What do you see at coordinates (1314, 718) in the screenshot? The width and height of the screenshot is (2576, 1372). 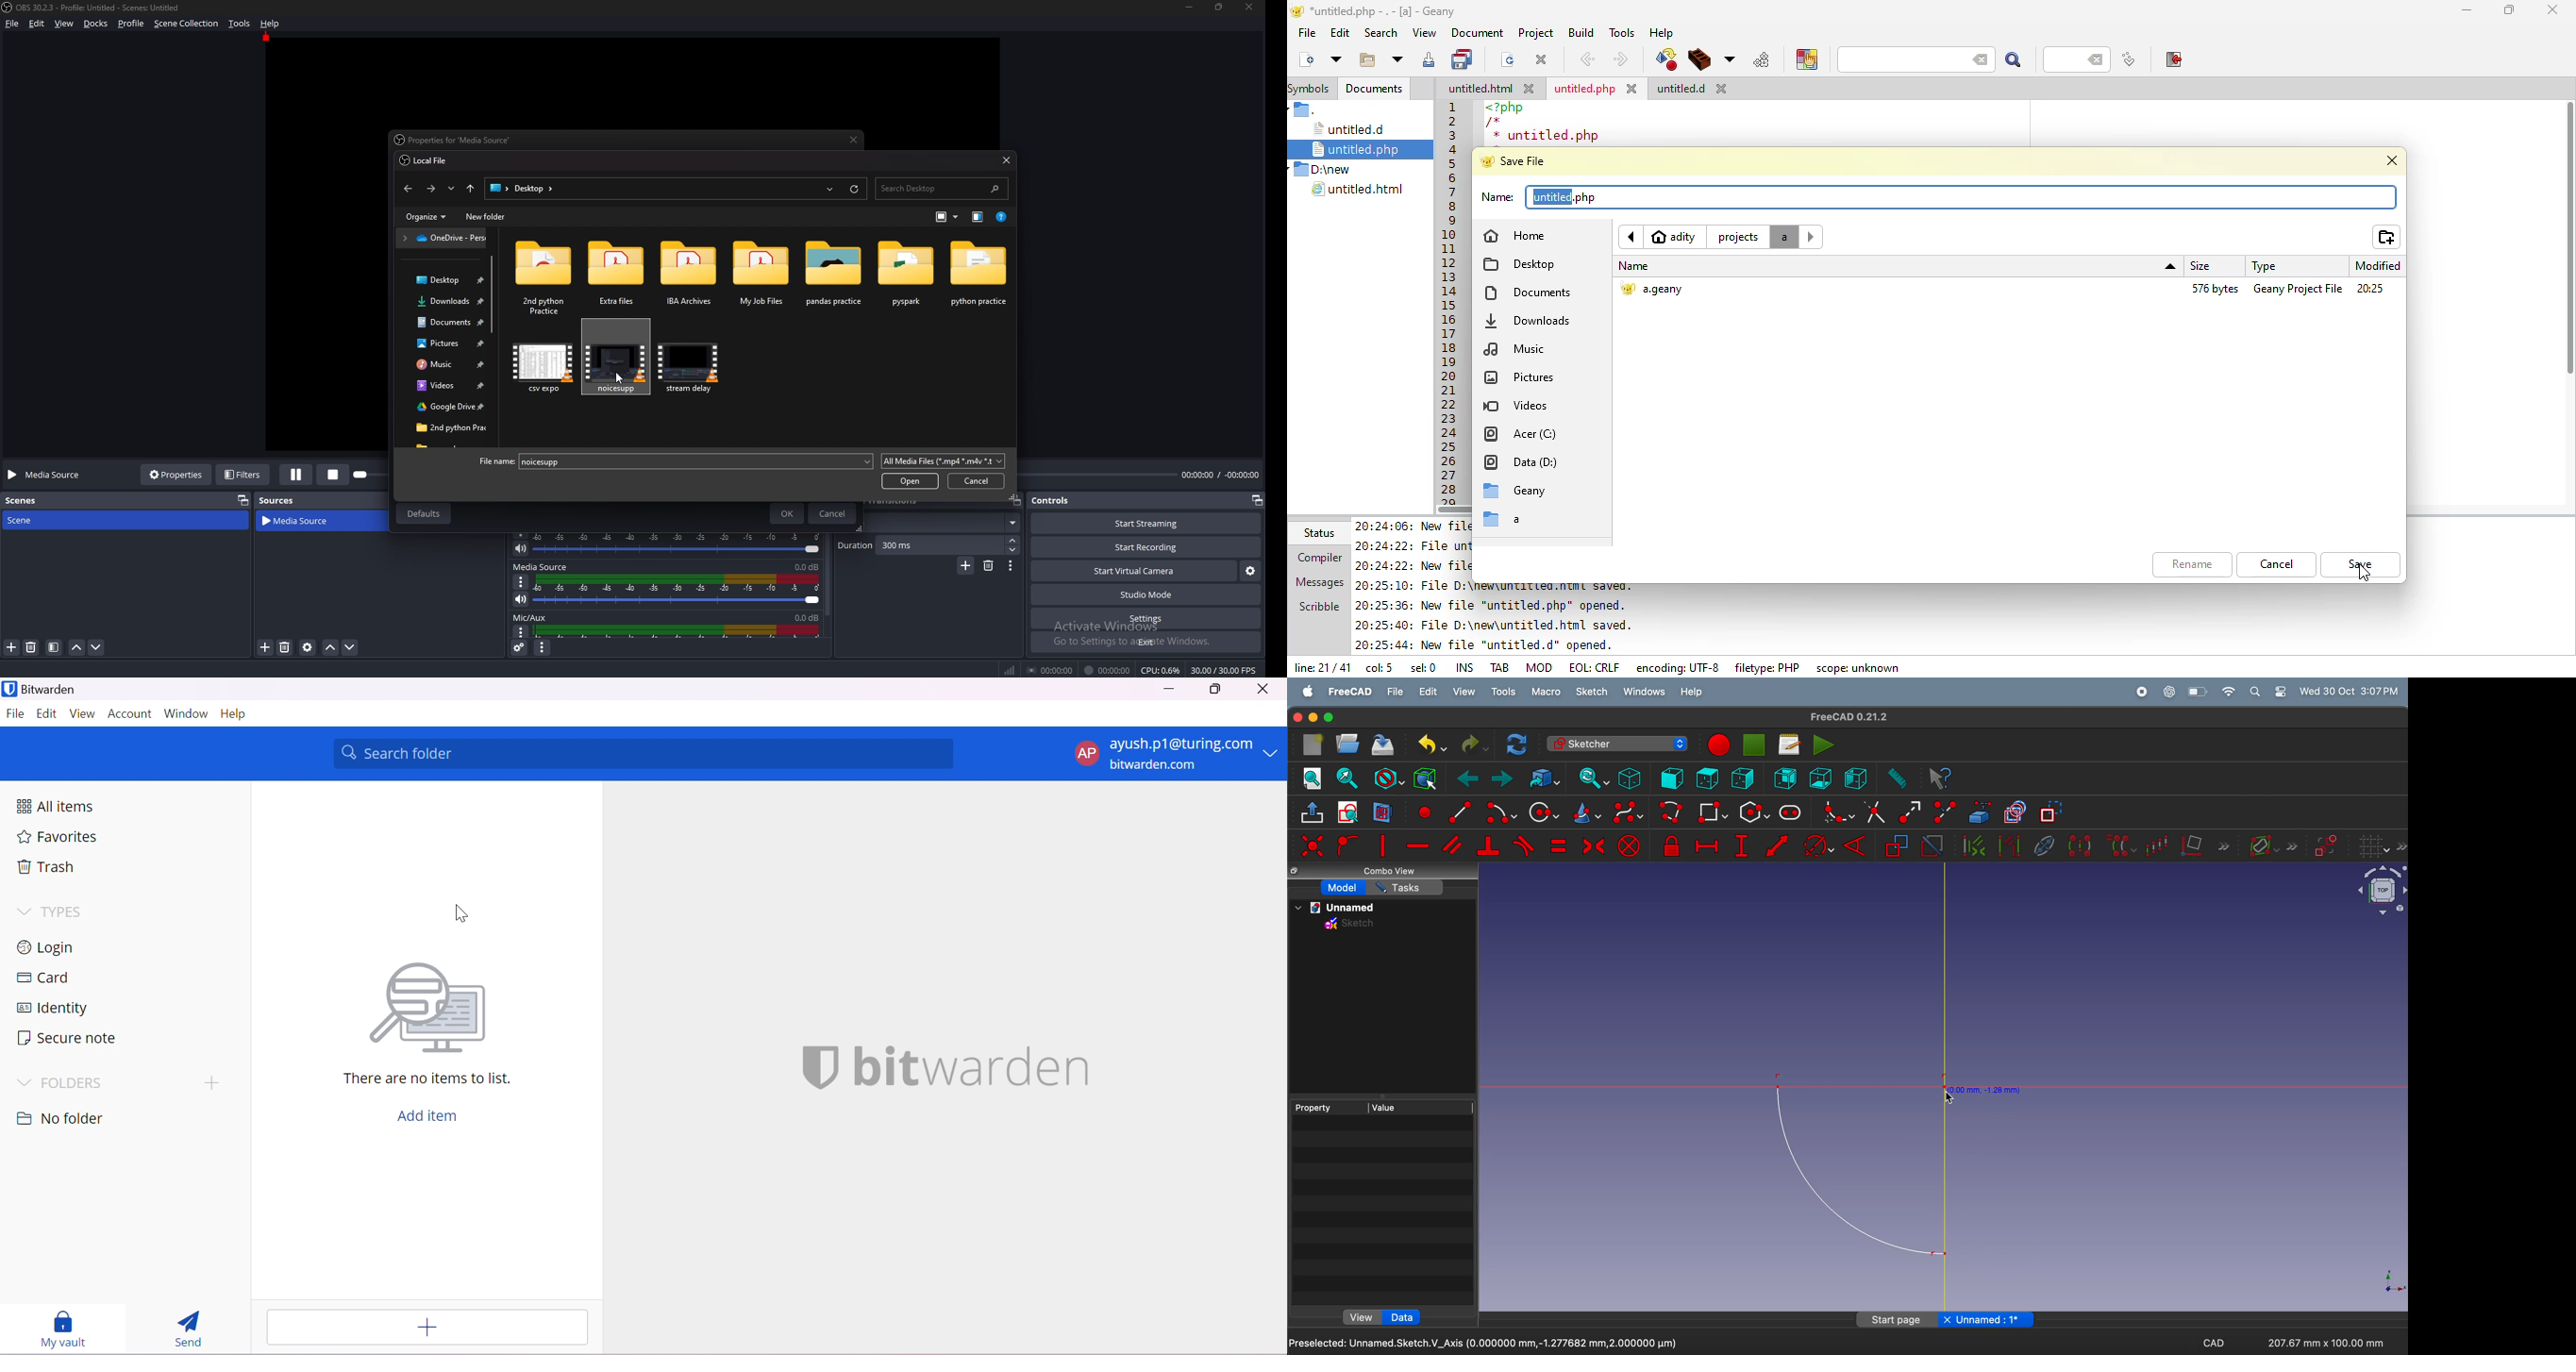 I see `minimize` at bounding box center [1314, 718].